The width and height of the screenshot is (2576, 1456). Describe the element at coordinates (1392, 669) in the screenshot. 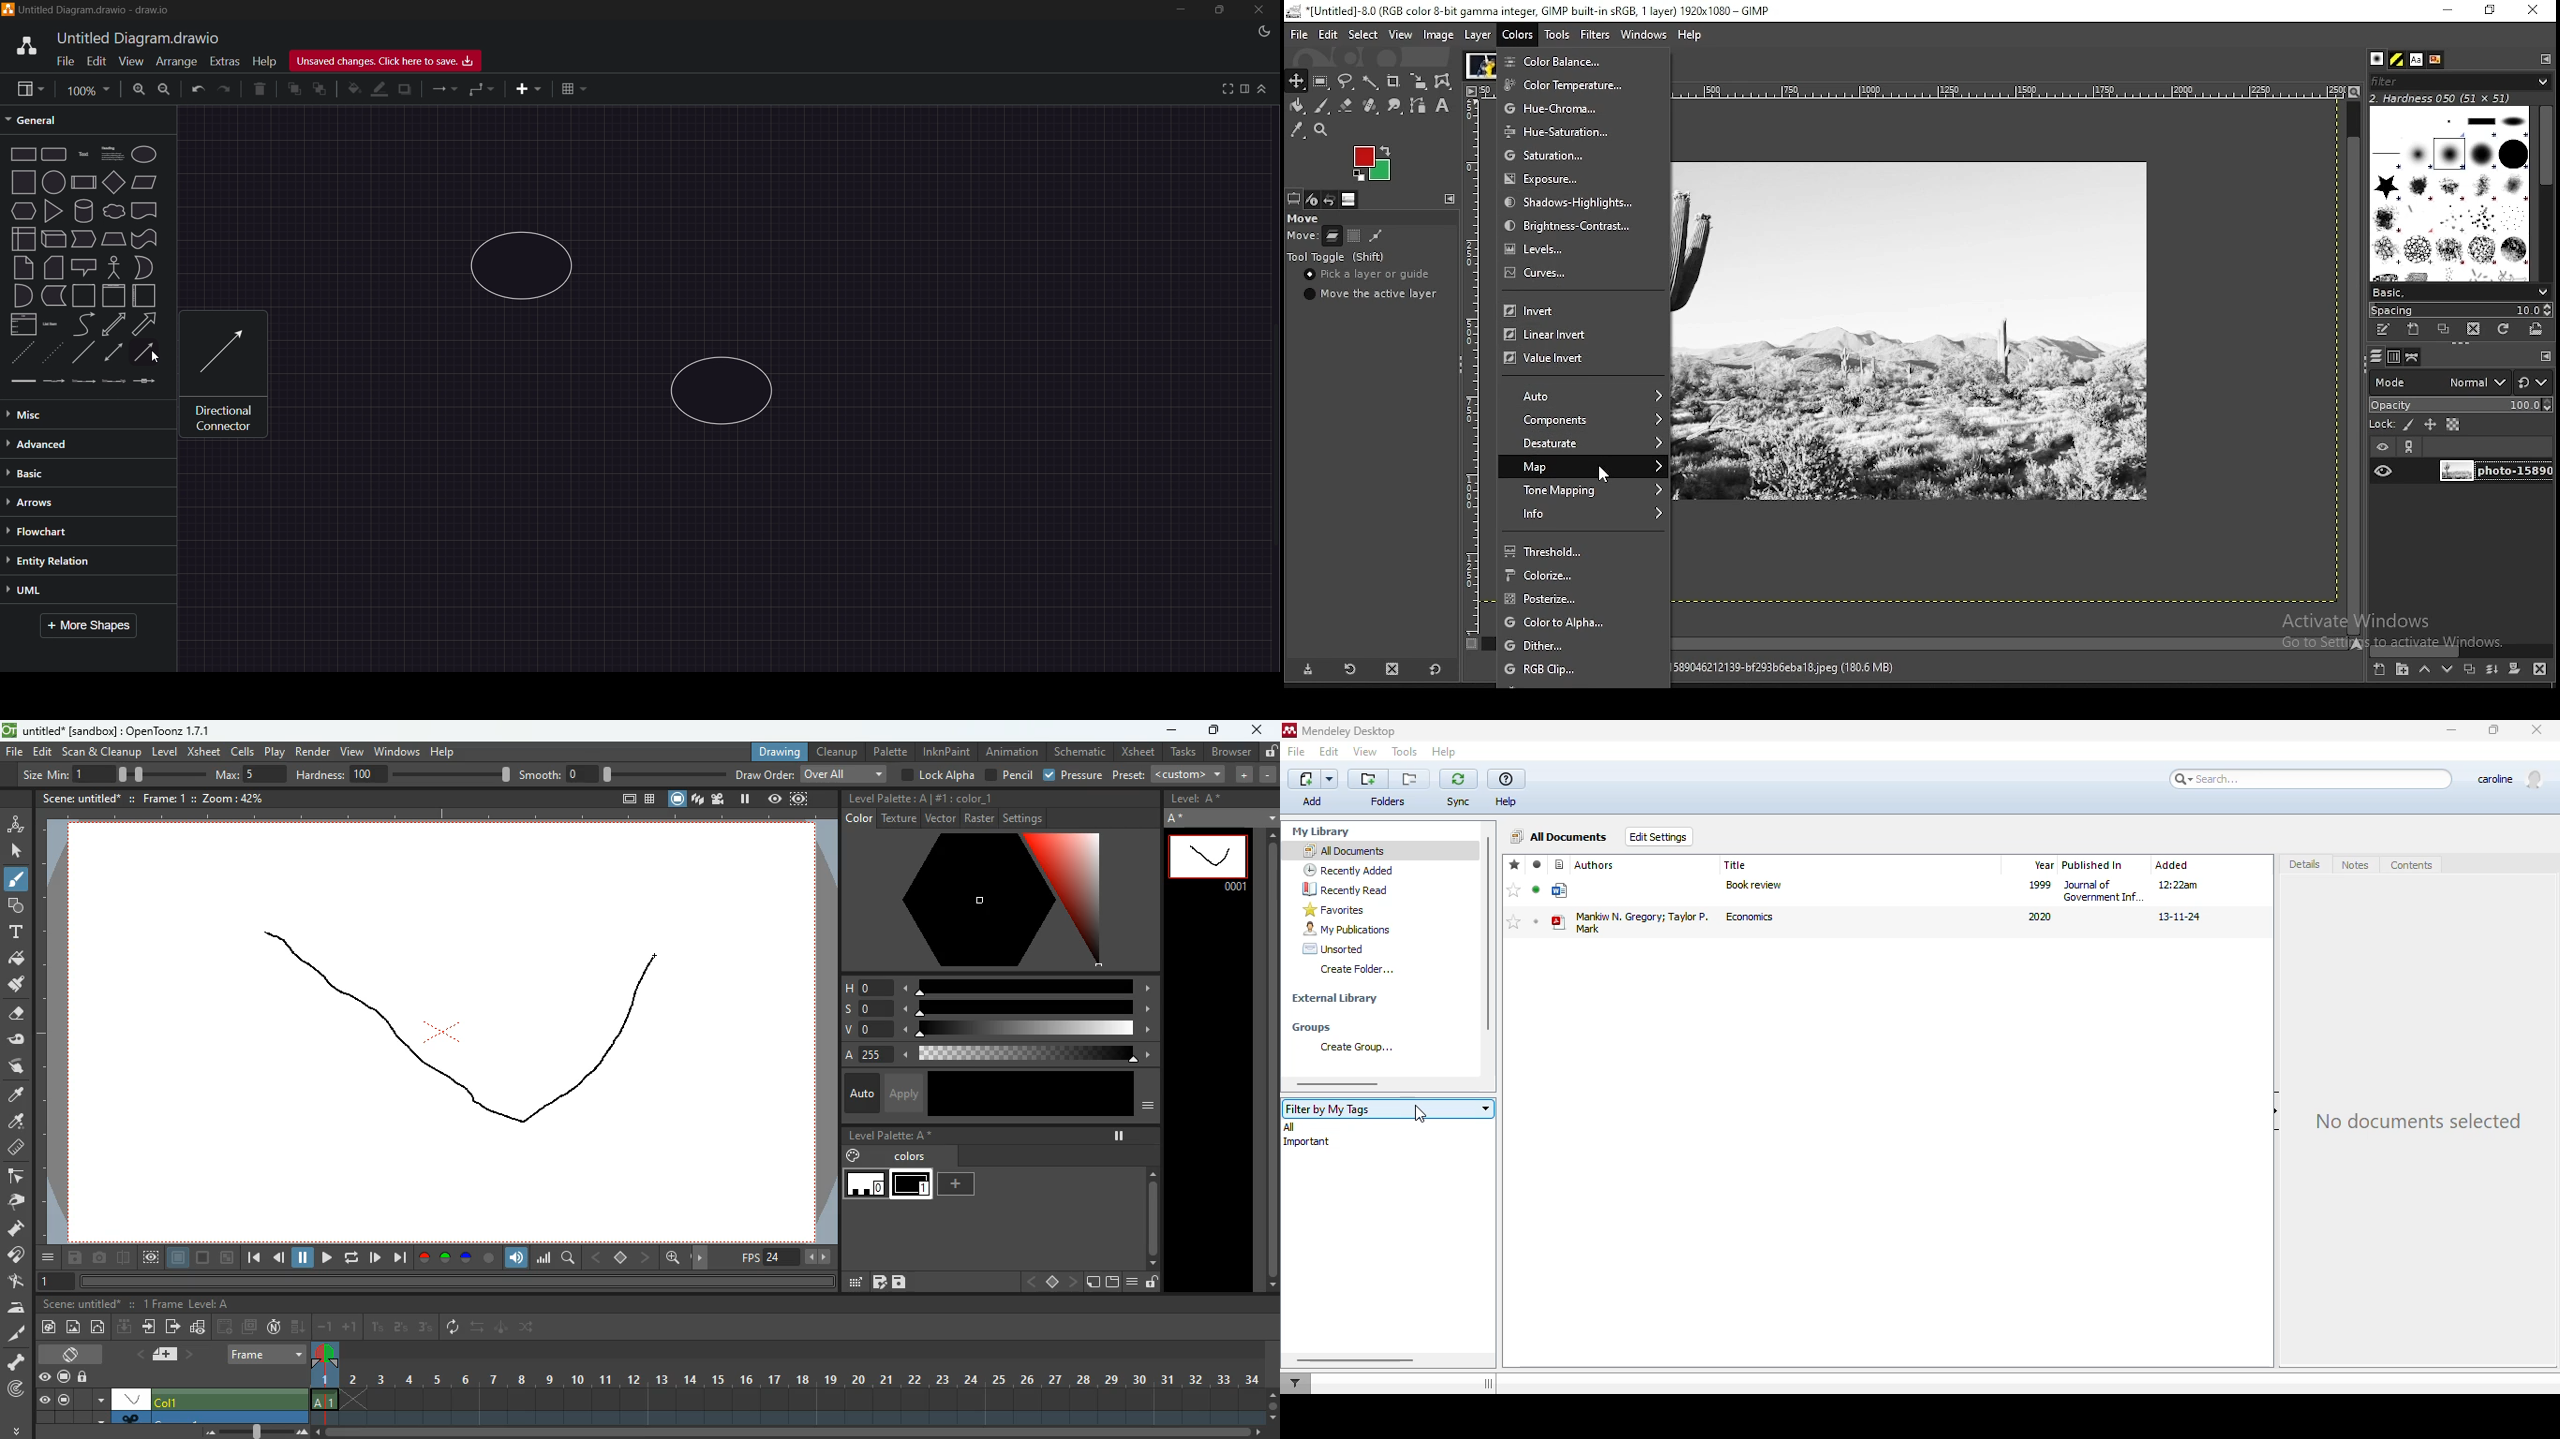

I see `delete tool preset` at that location.